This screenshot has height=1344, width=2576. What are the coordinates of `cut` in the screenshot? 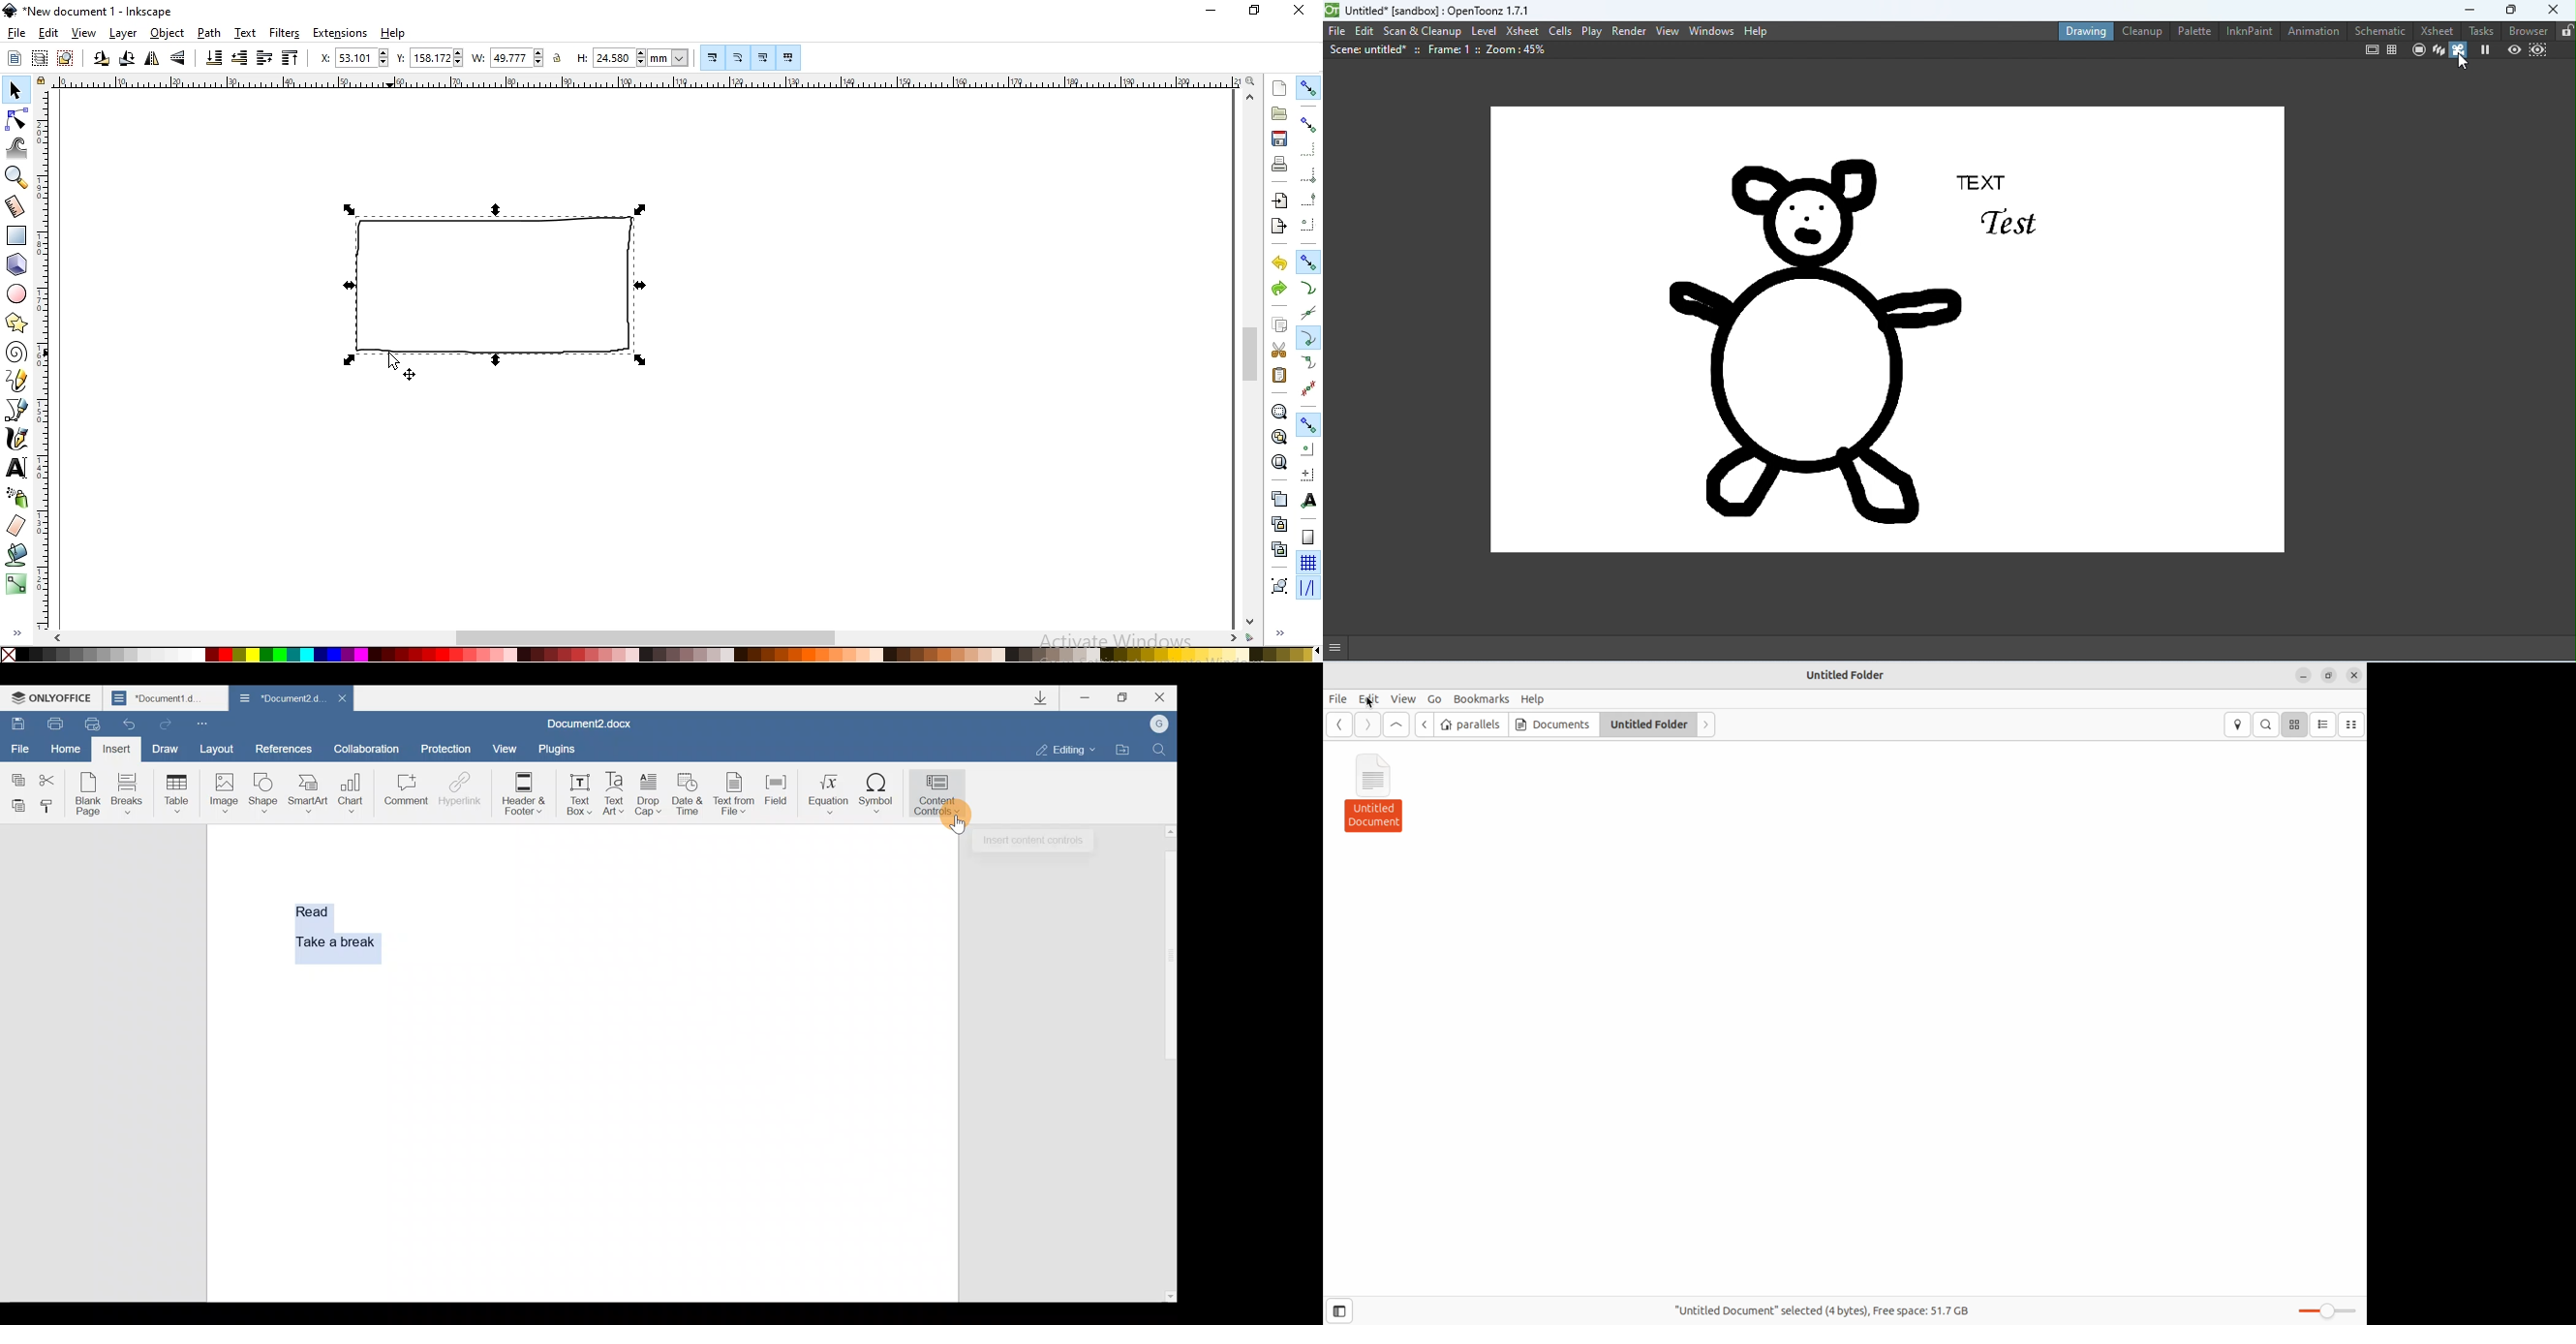 It's located at (1278, 352).